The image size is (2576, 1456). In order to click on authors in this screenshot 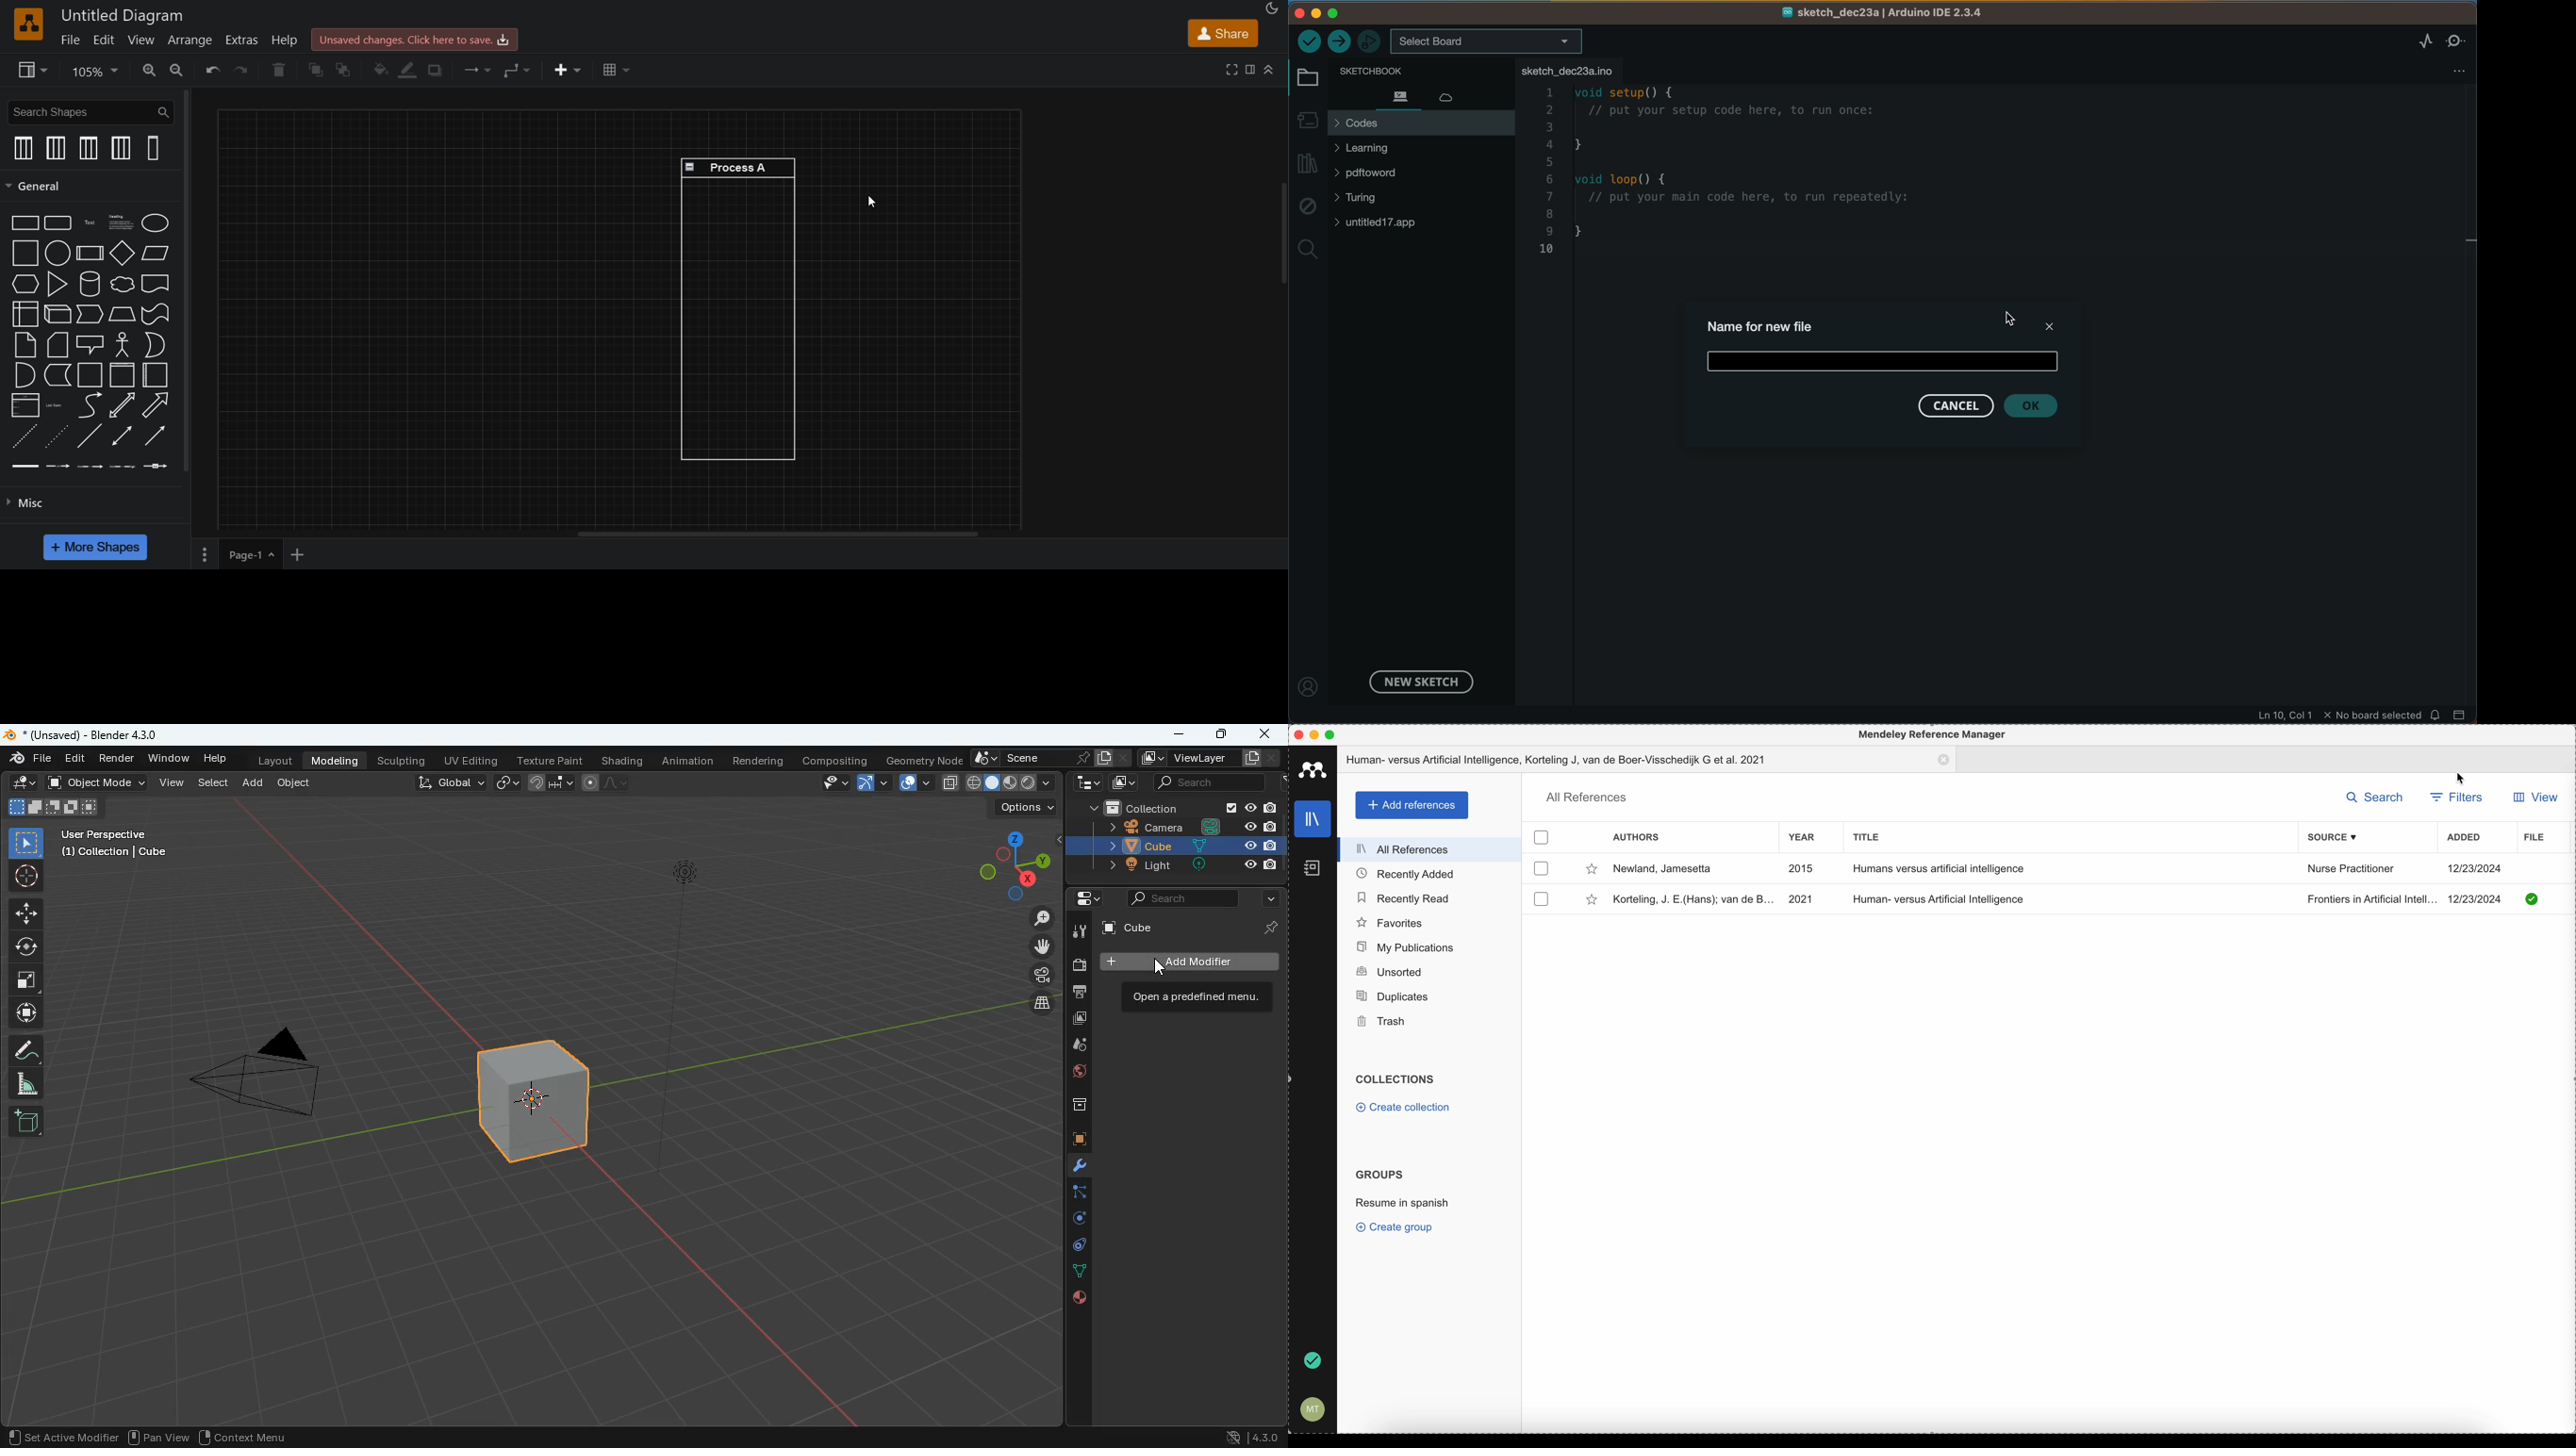, I will do `click(1638, 837)`.